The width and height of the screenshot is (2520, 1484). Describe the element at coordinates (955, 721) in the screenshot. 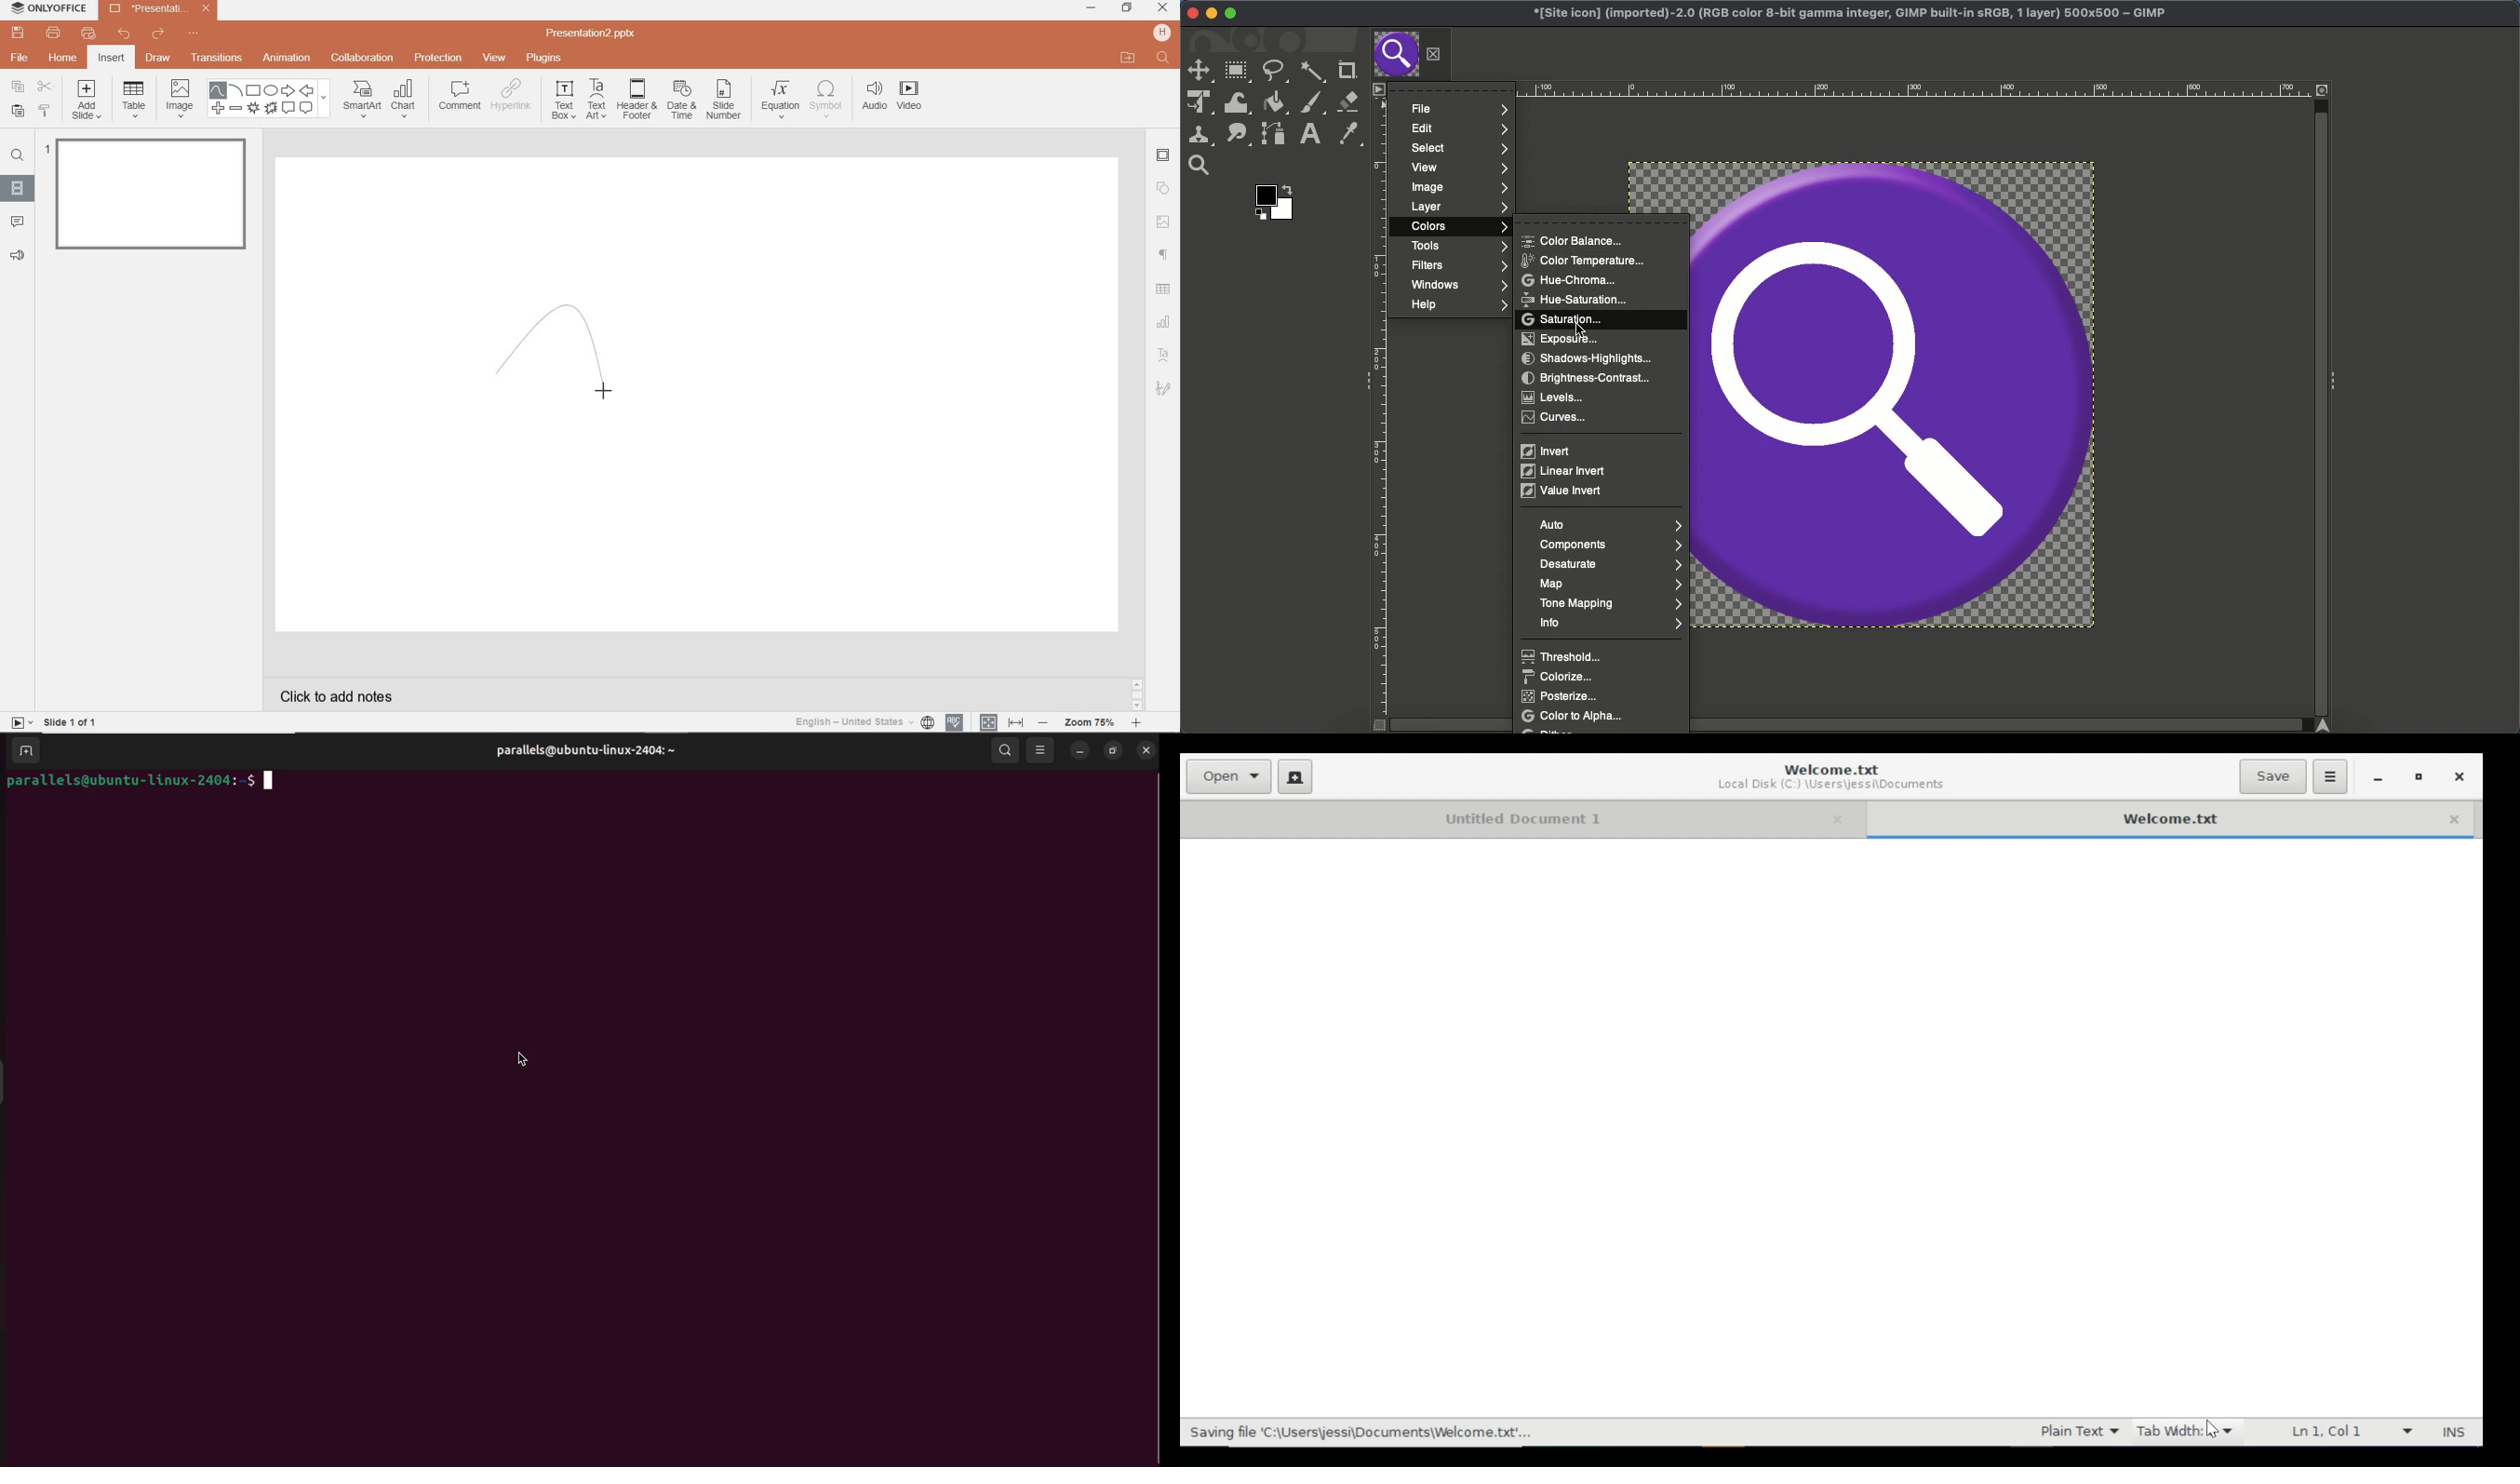

I see `SPELL CHECKING` at that location.